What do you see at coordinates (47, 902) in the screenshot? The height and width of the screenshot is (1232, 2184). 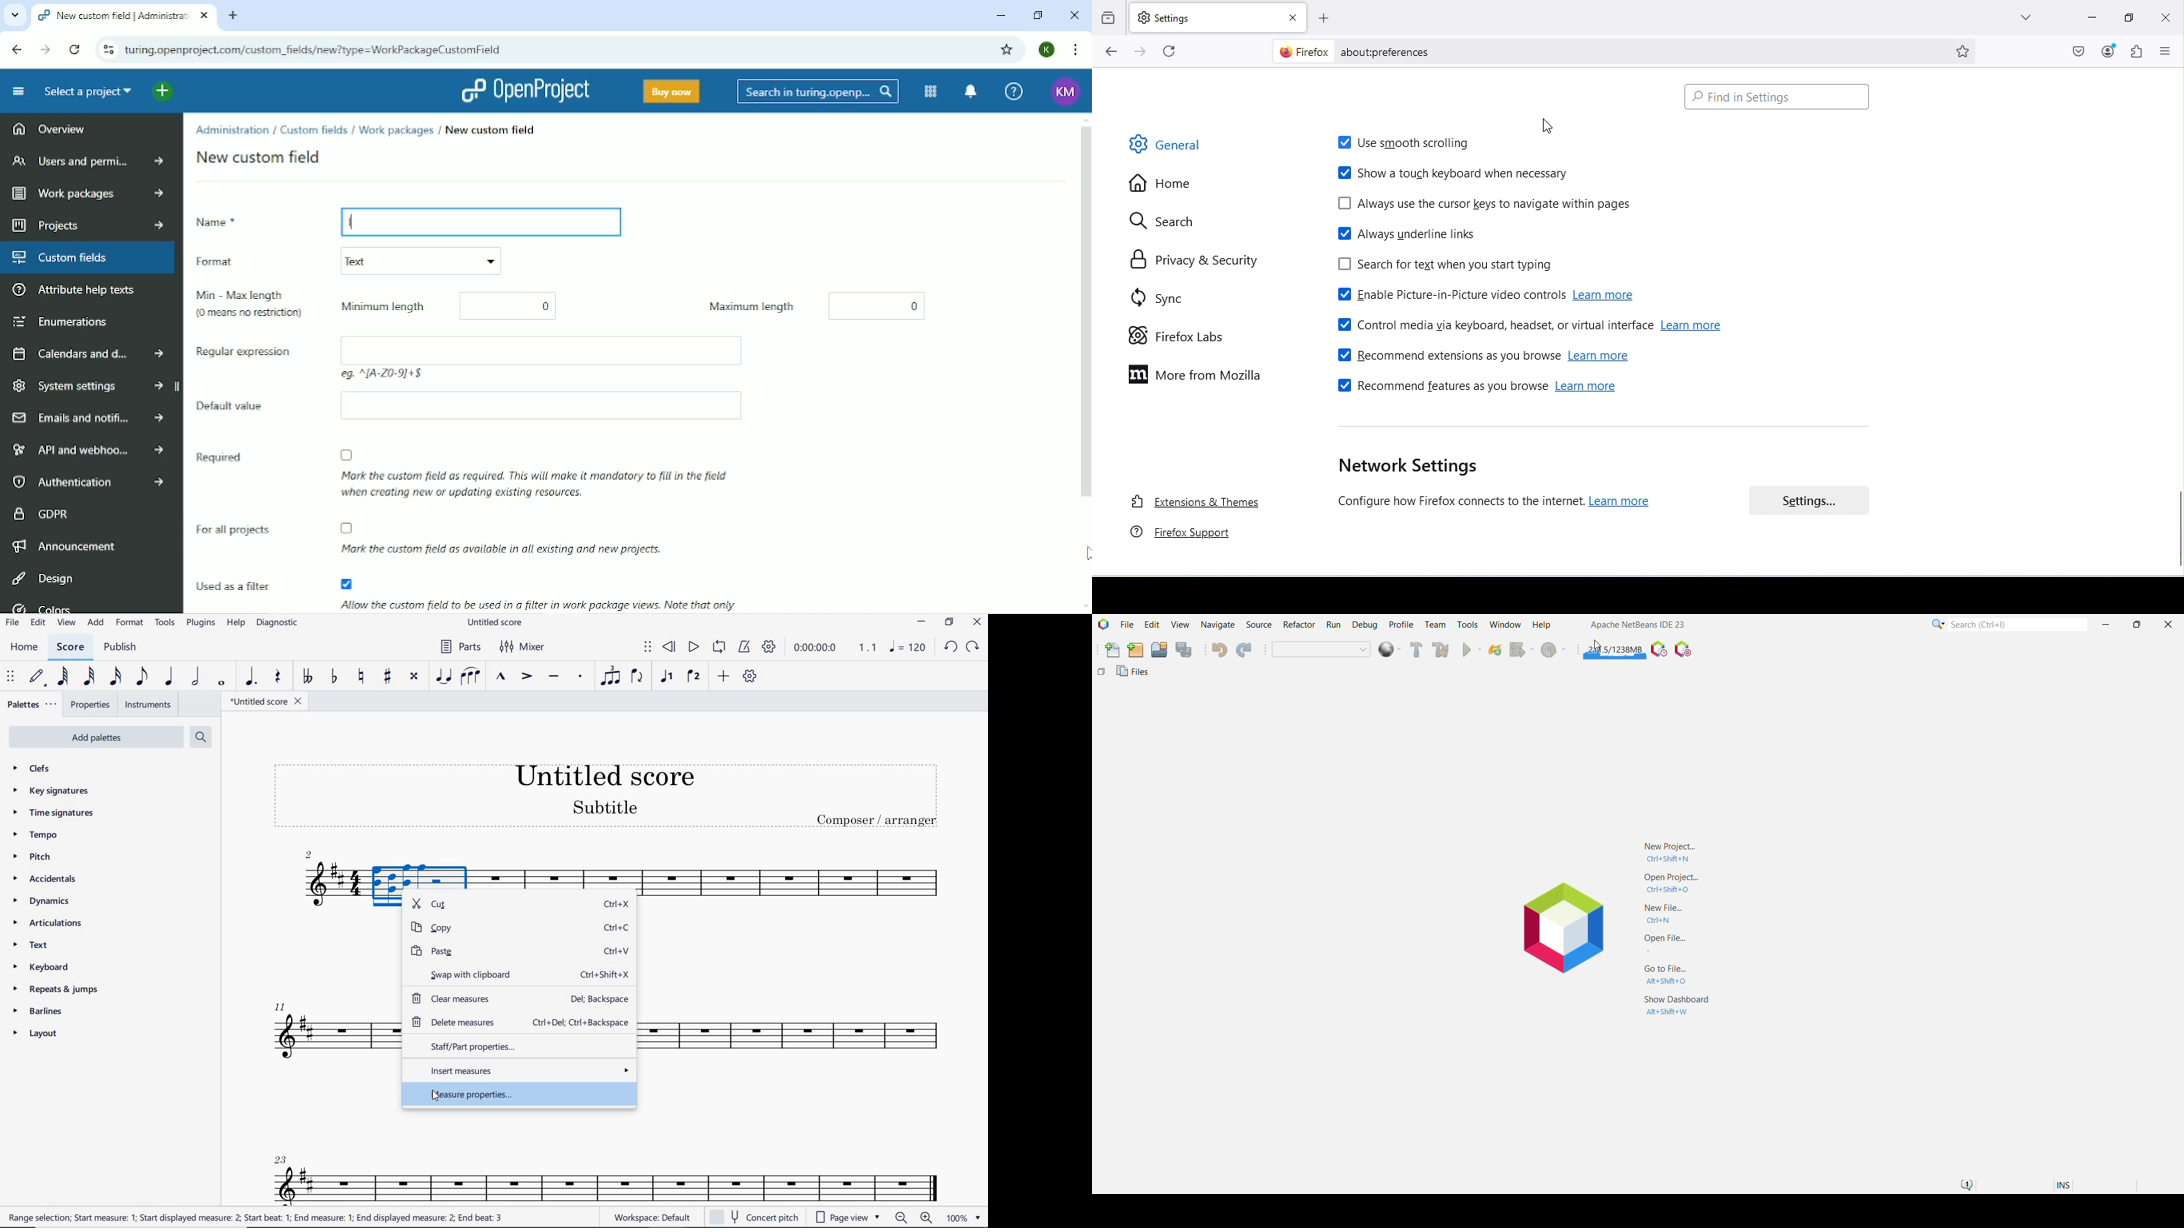 I see `DYNAMICS` at bounding box center [47, 902].